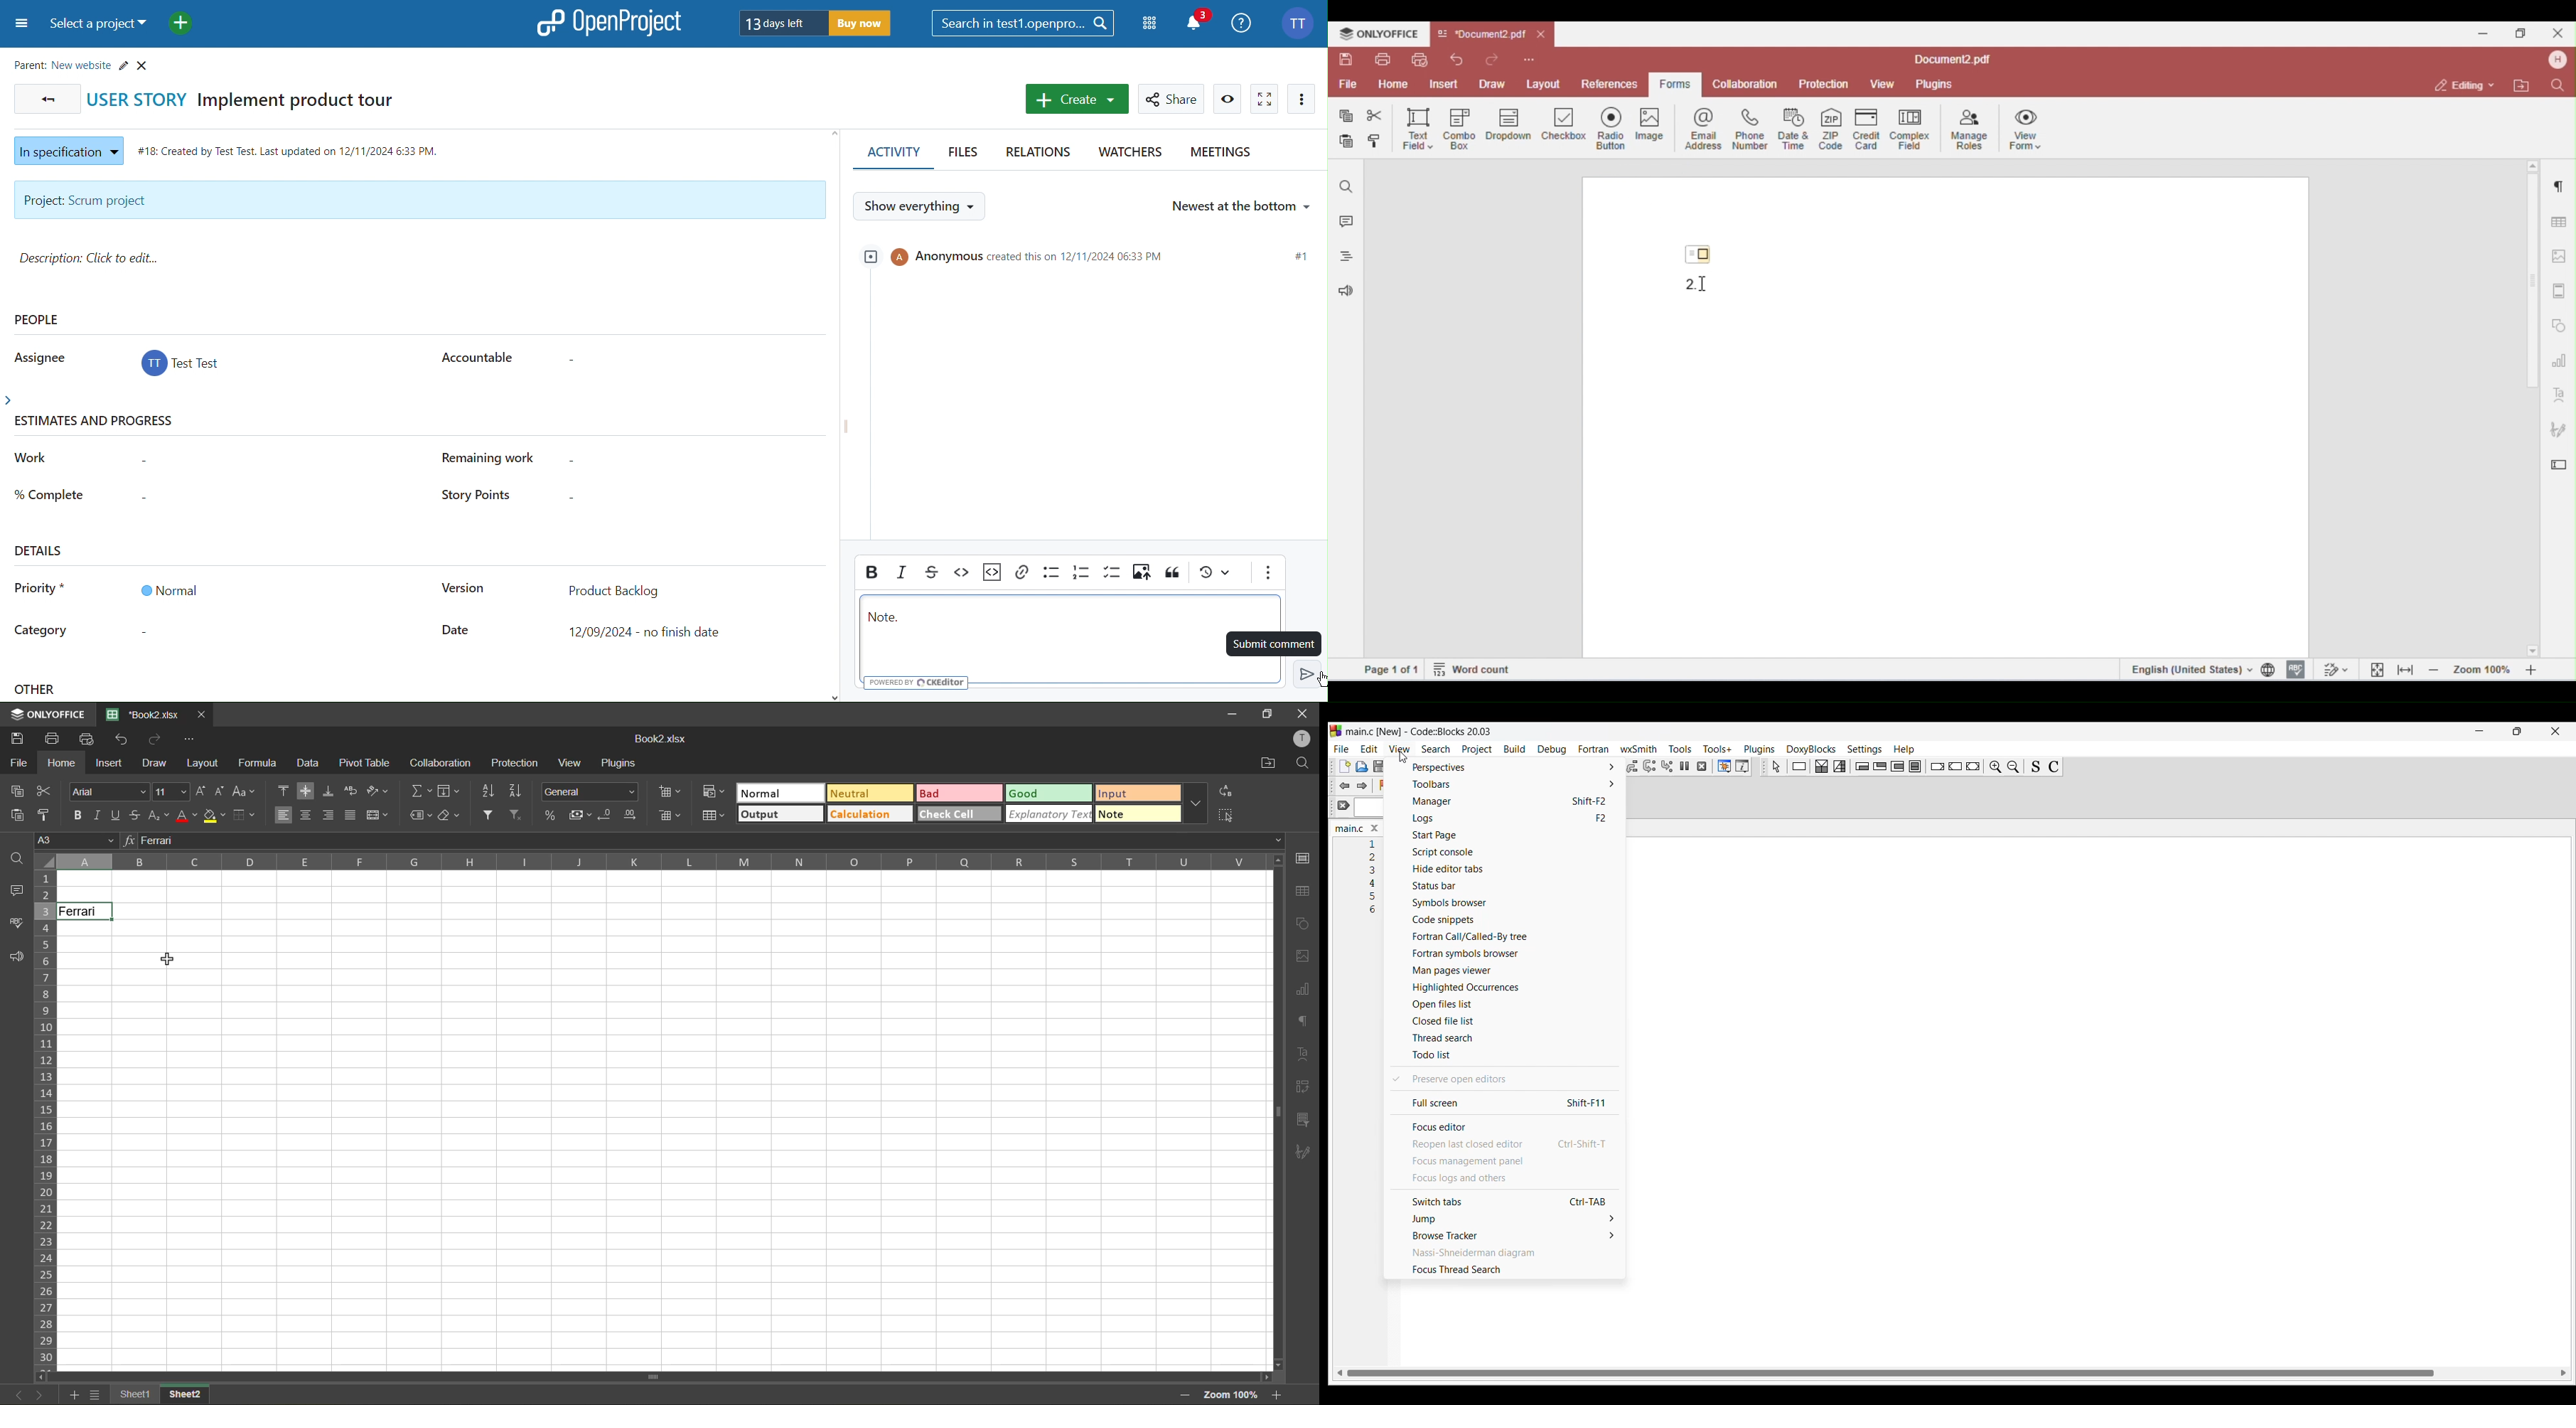 The width and height of the screenshot is (2576, 1428). I want to click on ONLYOFFICE, so click(45, 712).